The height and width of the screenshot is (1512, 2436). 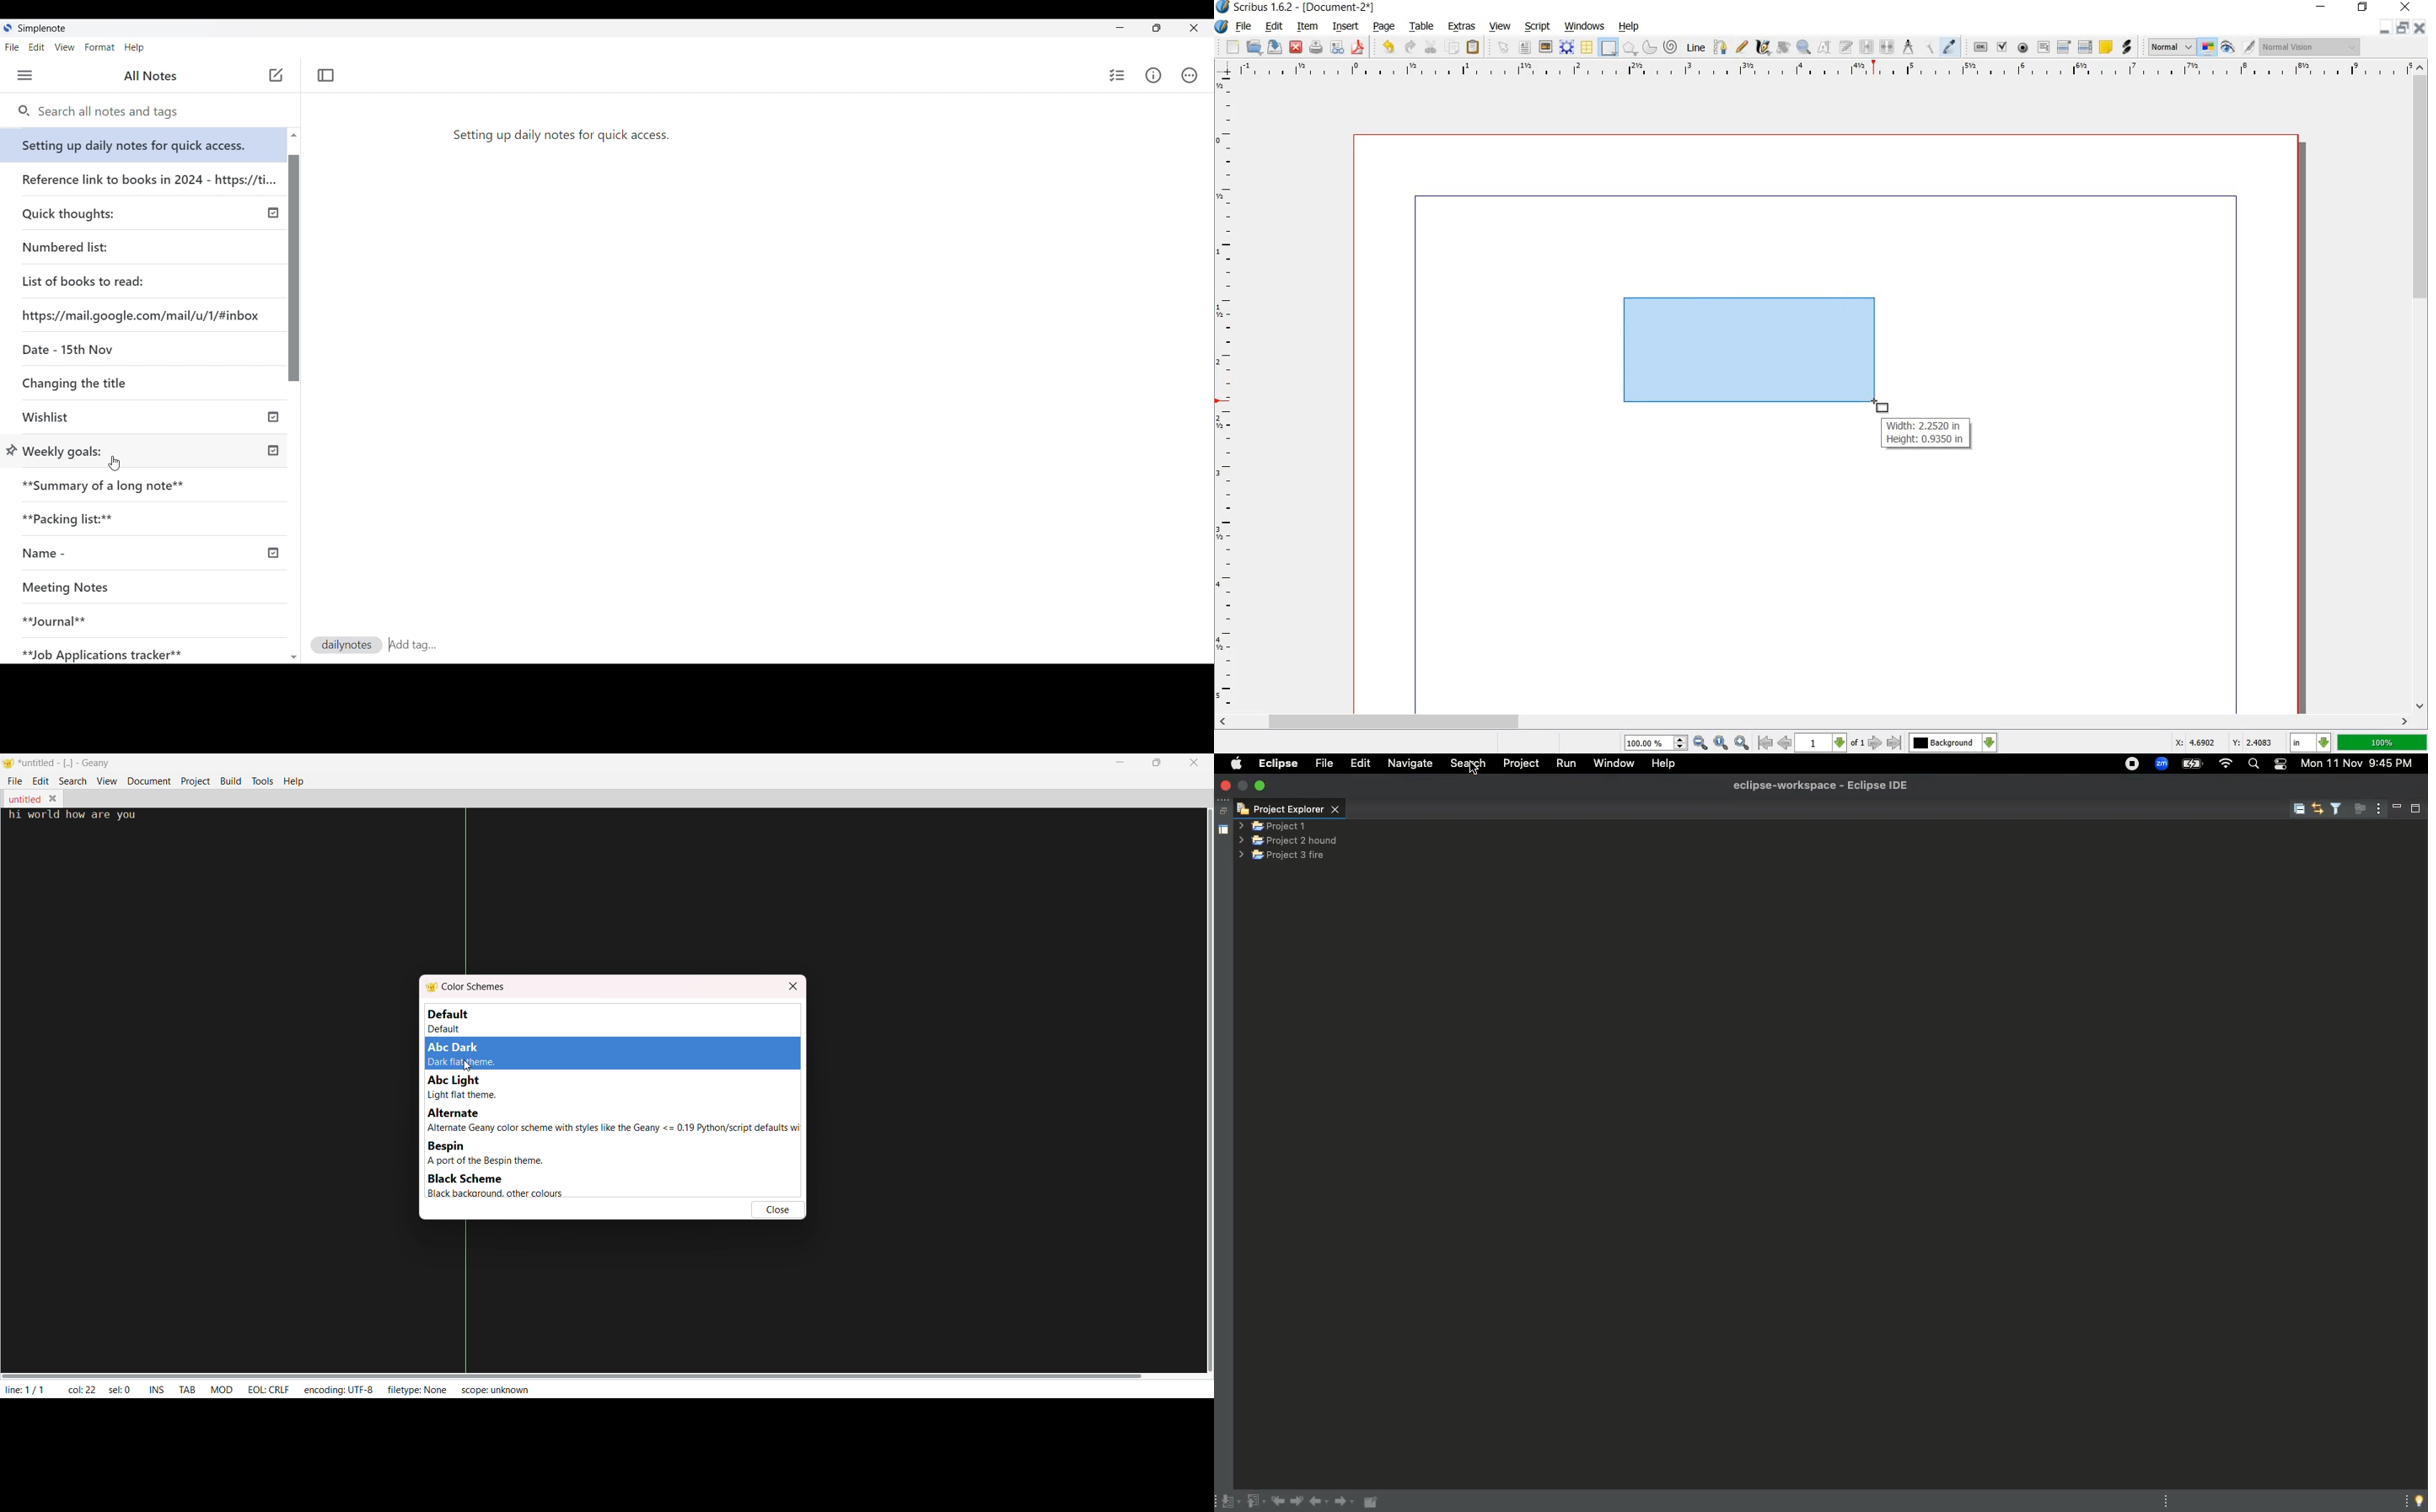 What do you see at coordinates (2320, 7) in the screenshot?
I see `MINIMIZE` at bounding box center [2320, 7].